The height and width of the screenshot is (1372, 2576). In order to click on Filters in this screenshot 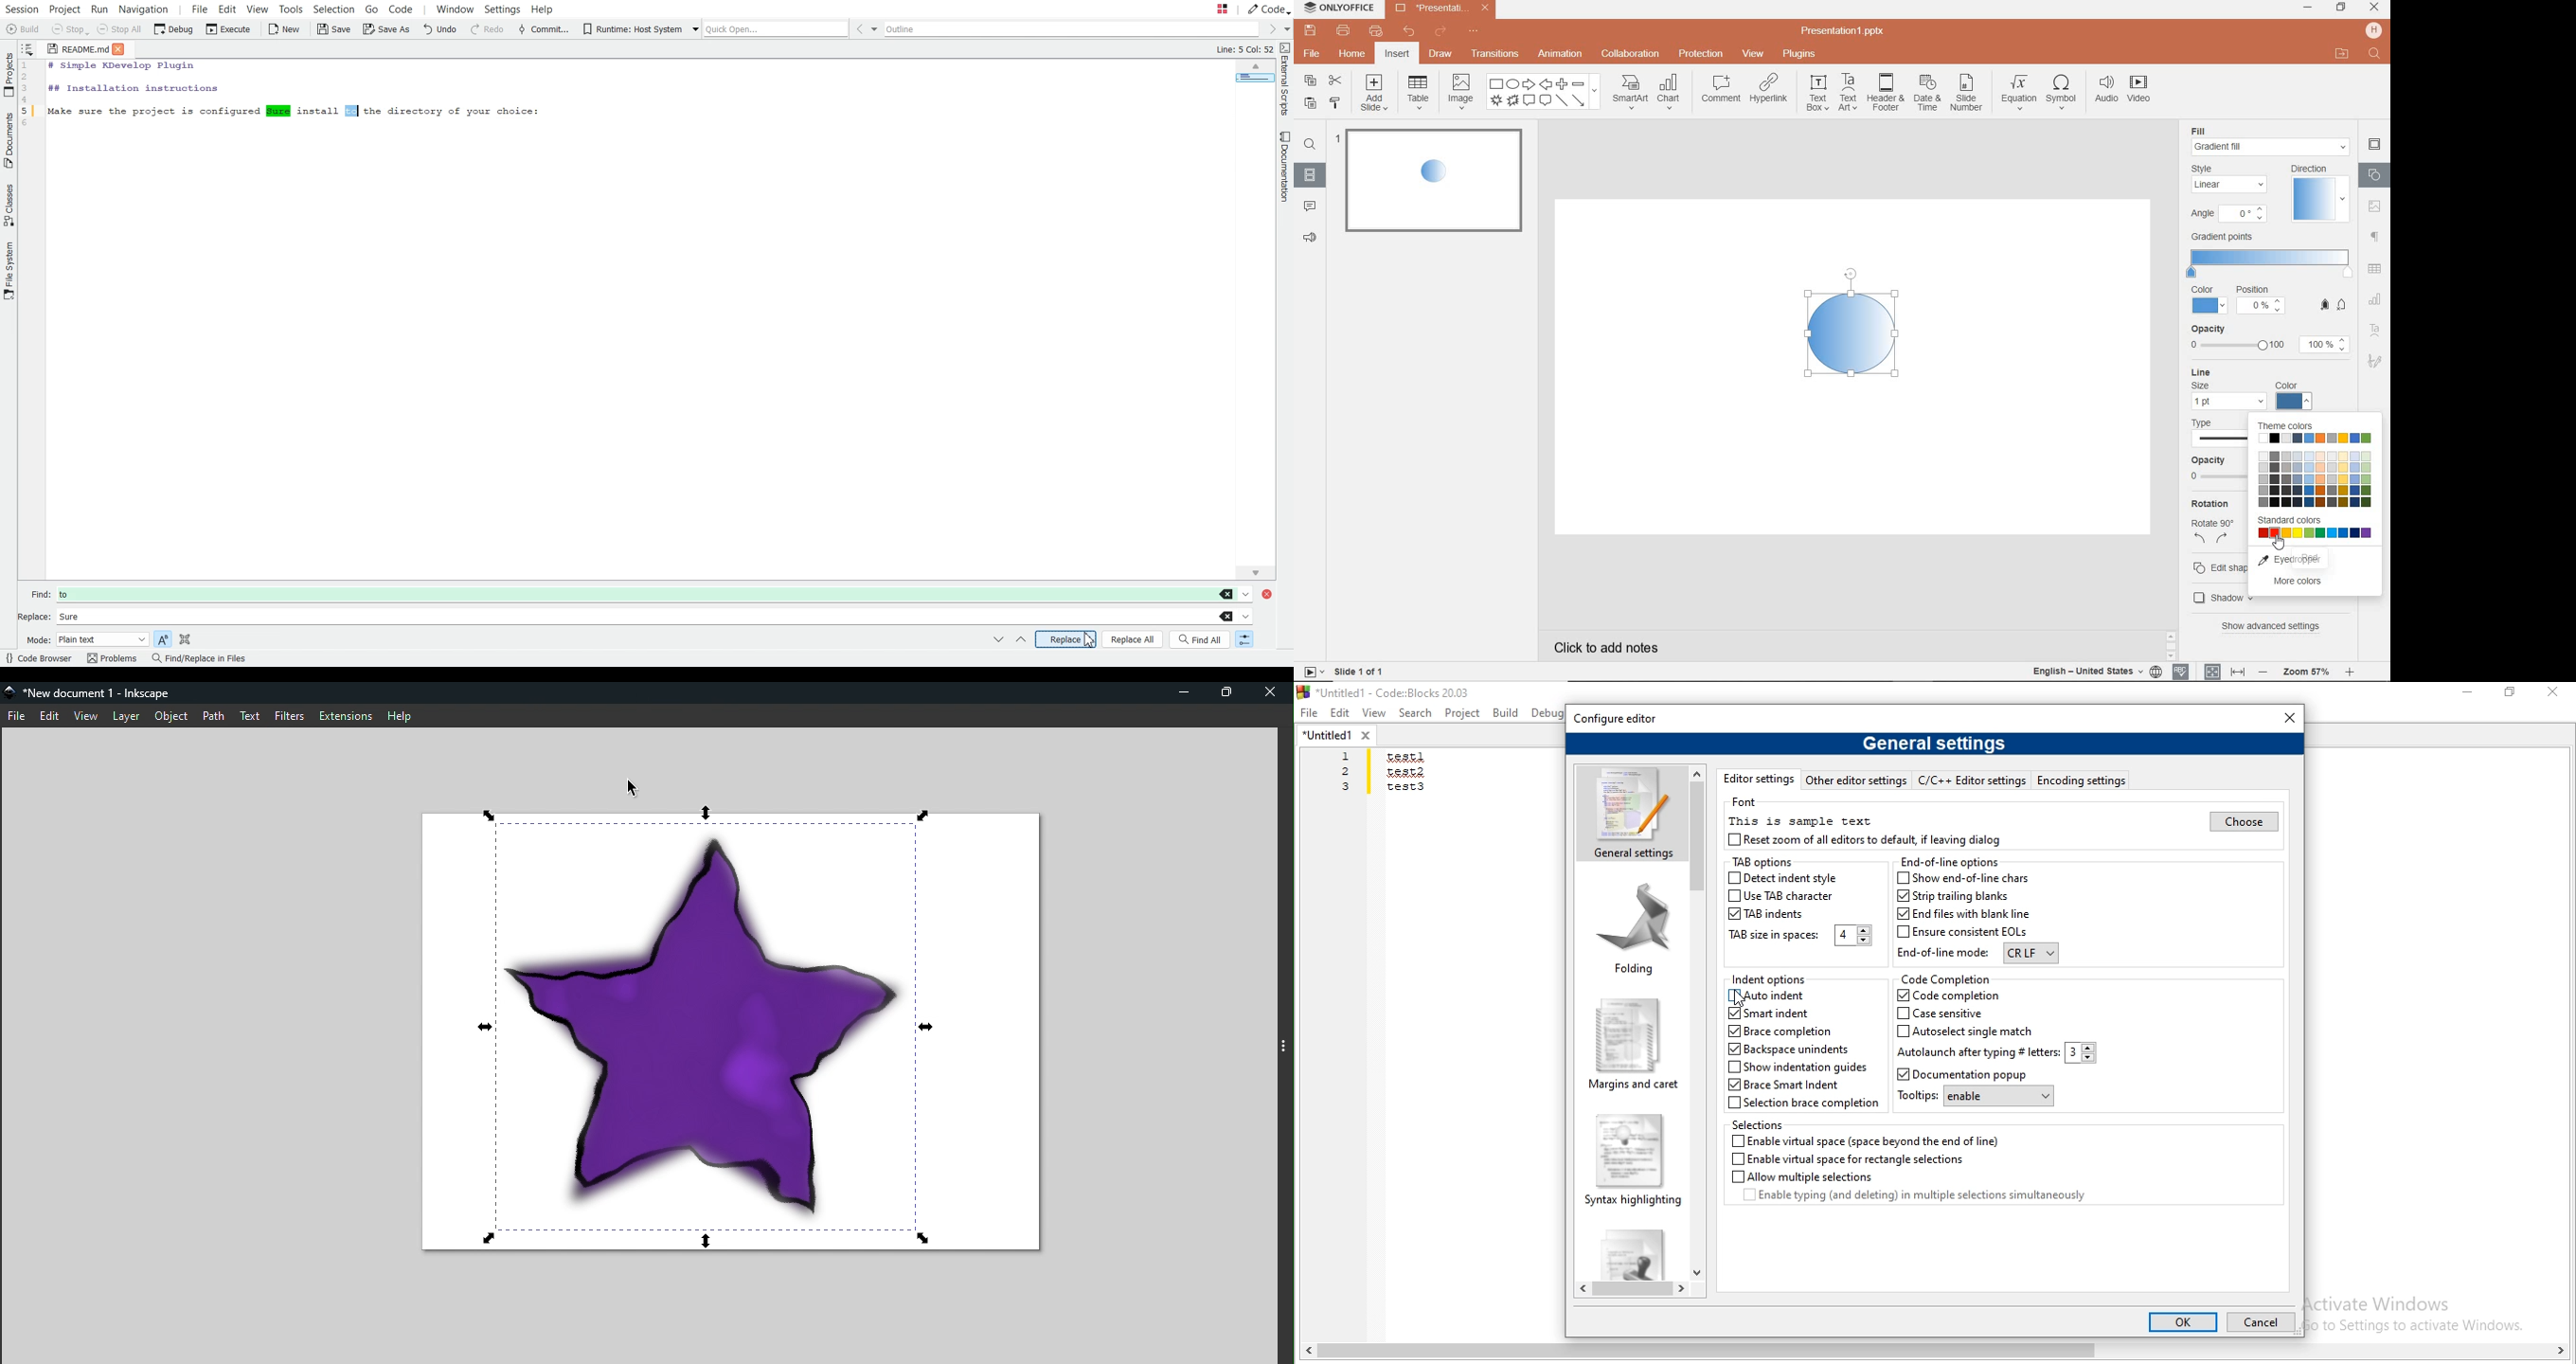, I will do `click(287, 715)`.